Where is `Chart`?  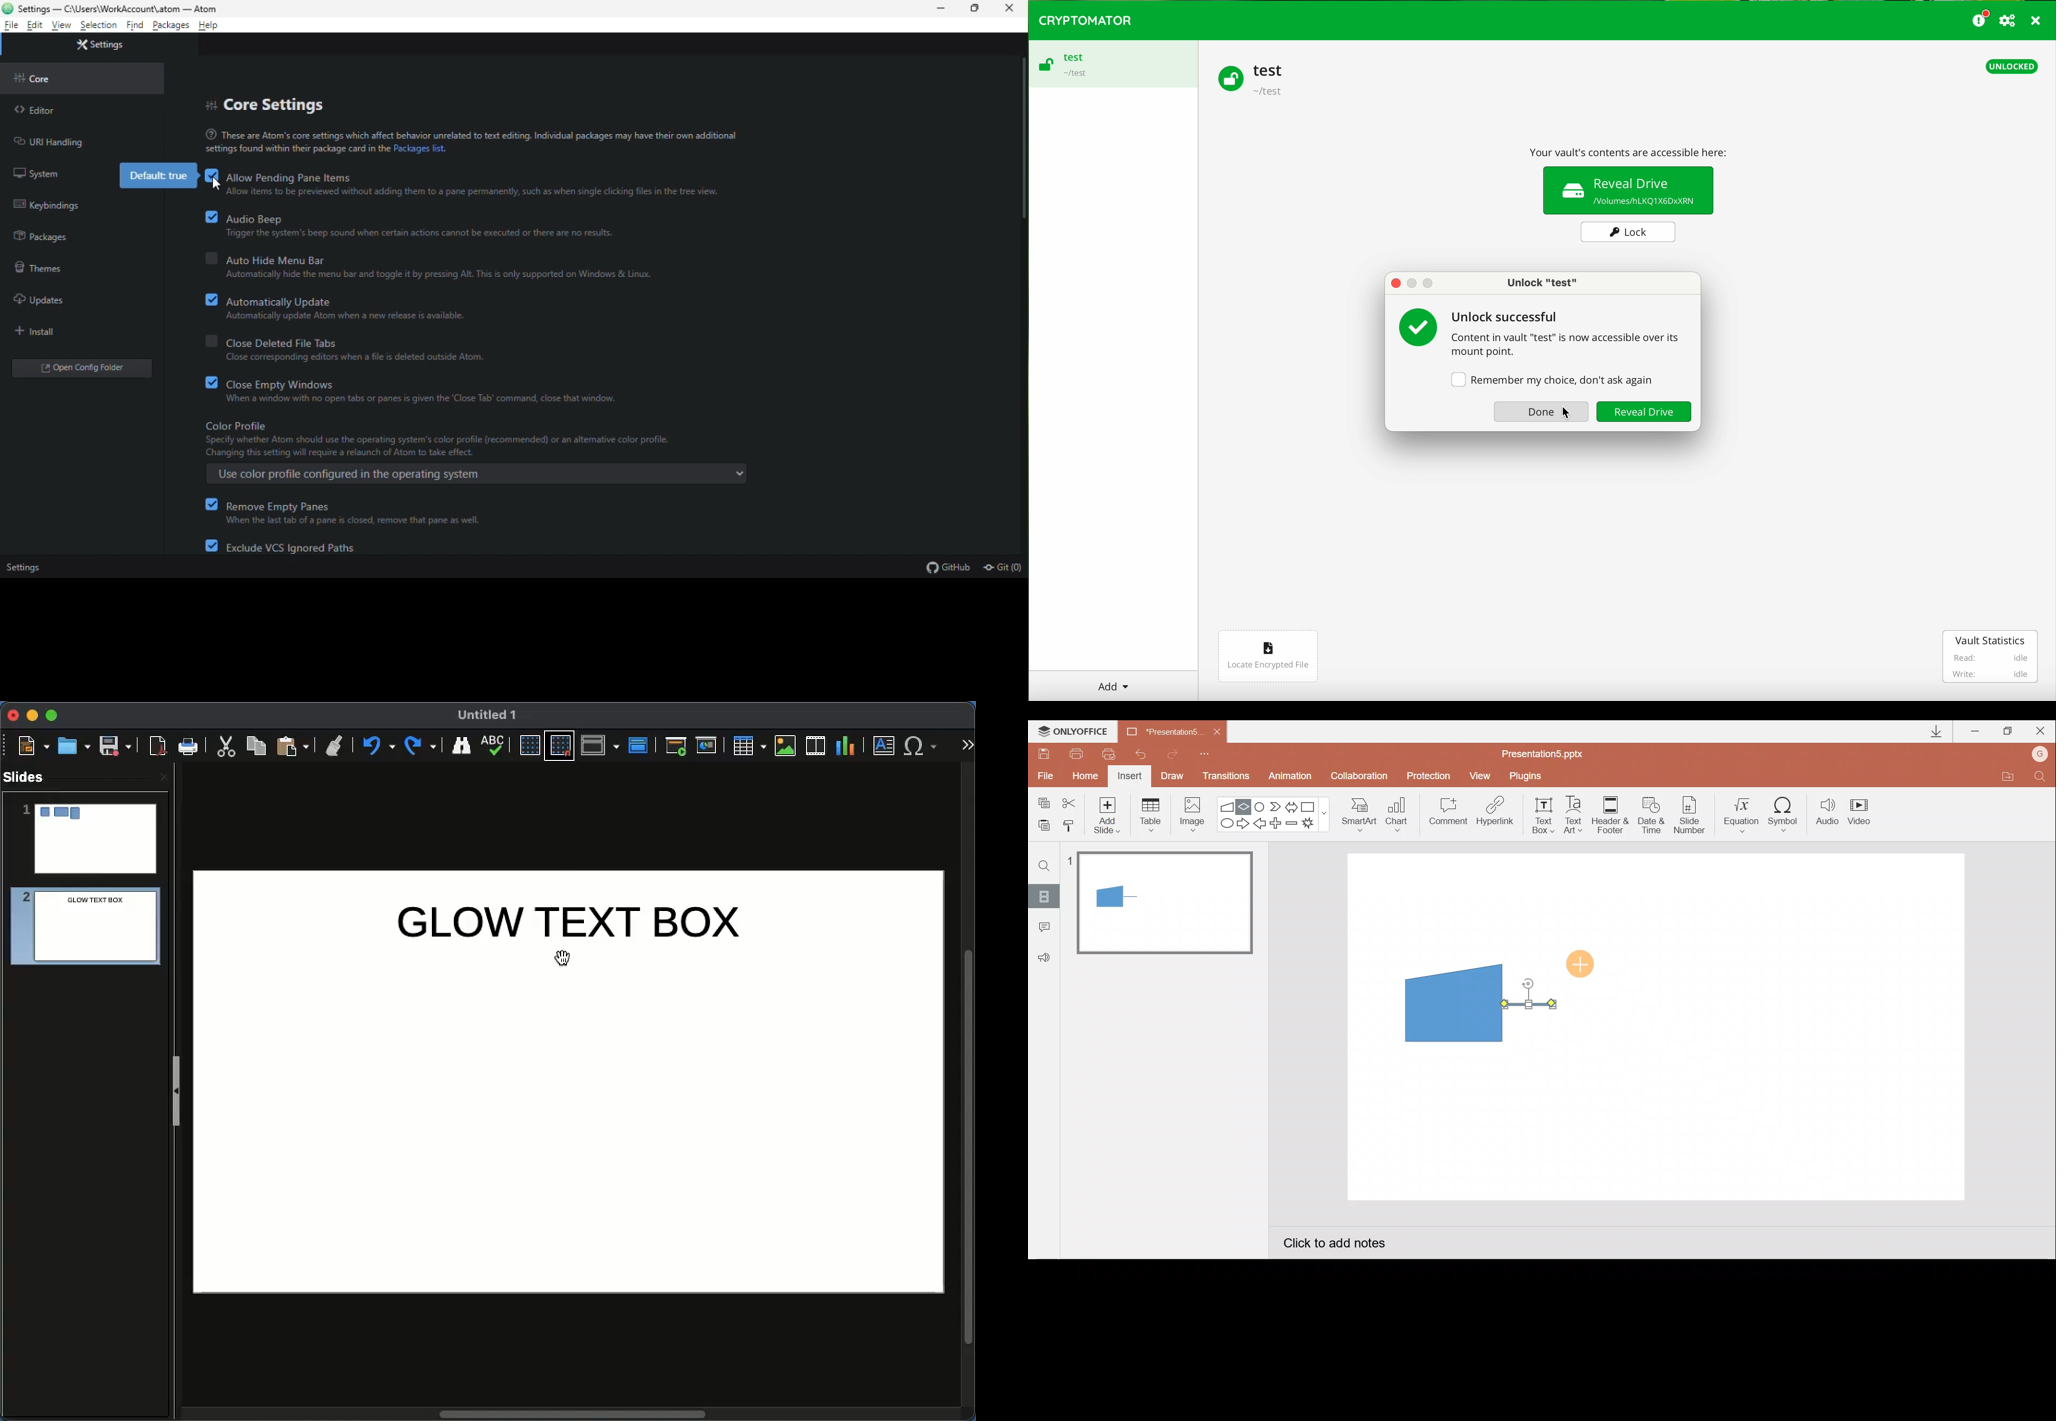 Chart is located at coordinates (1397, 812).